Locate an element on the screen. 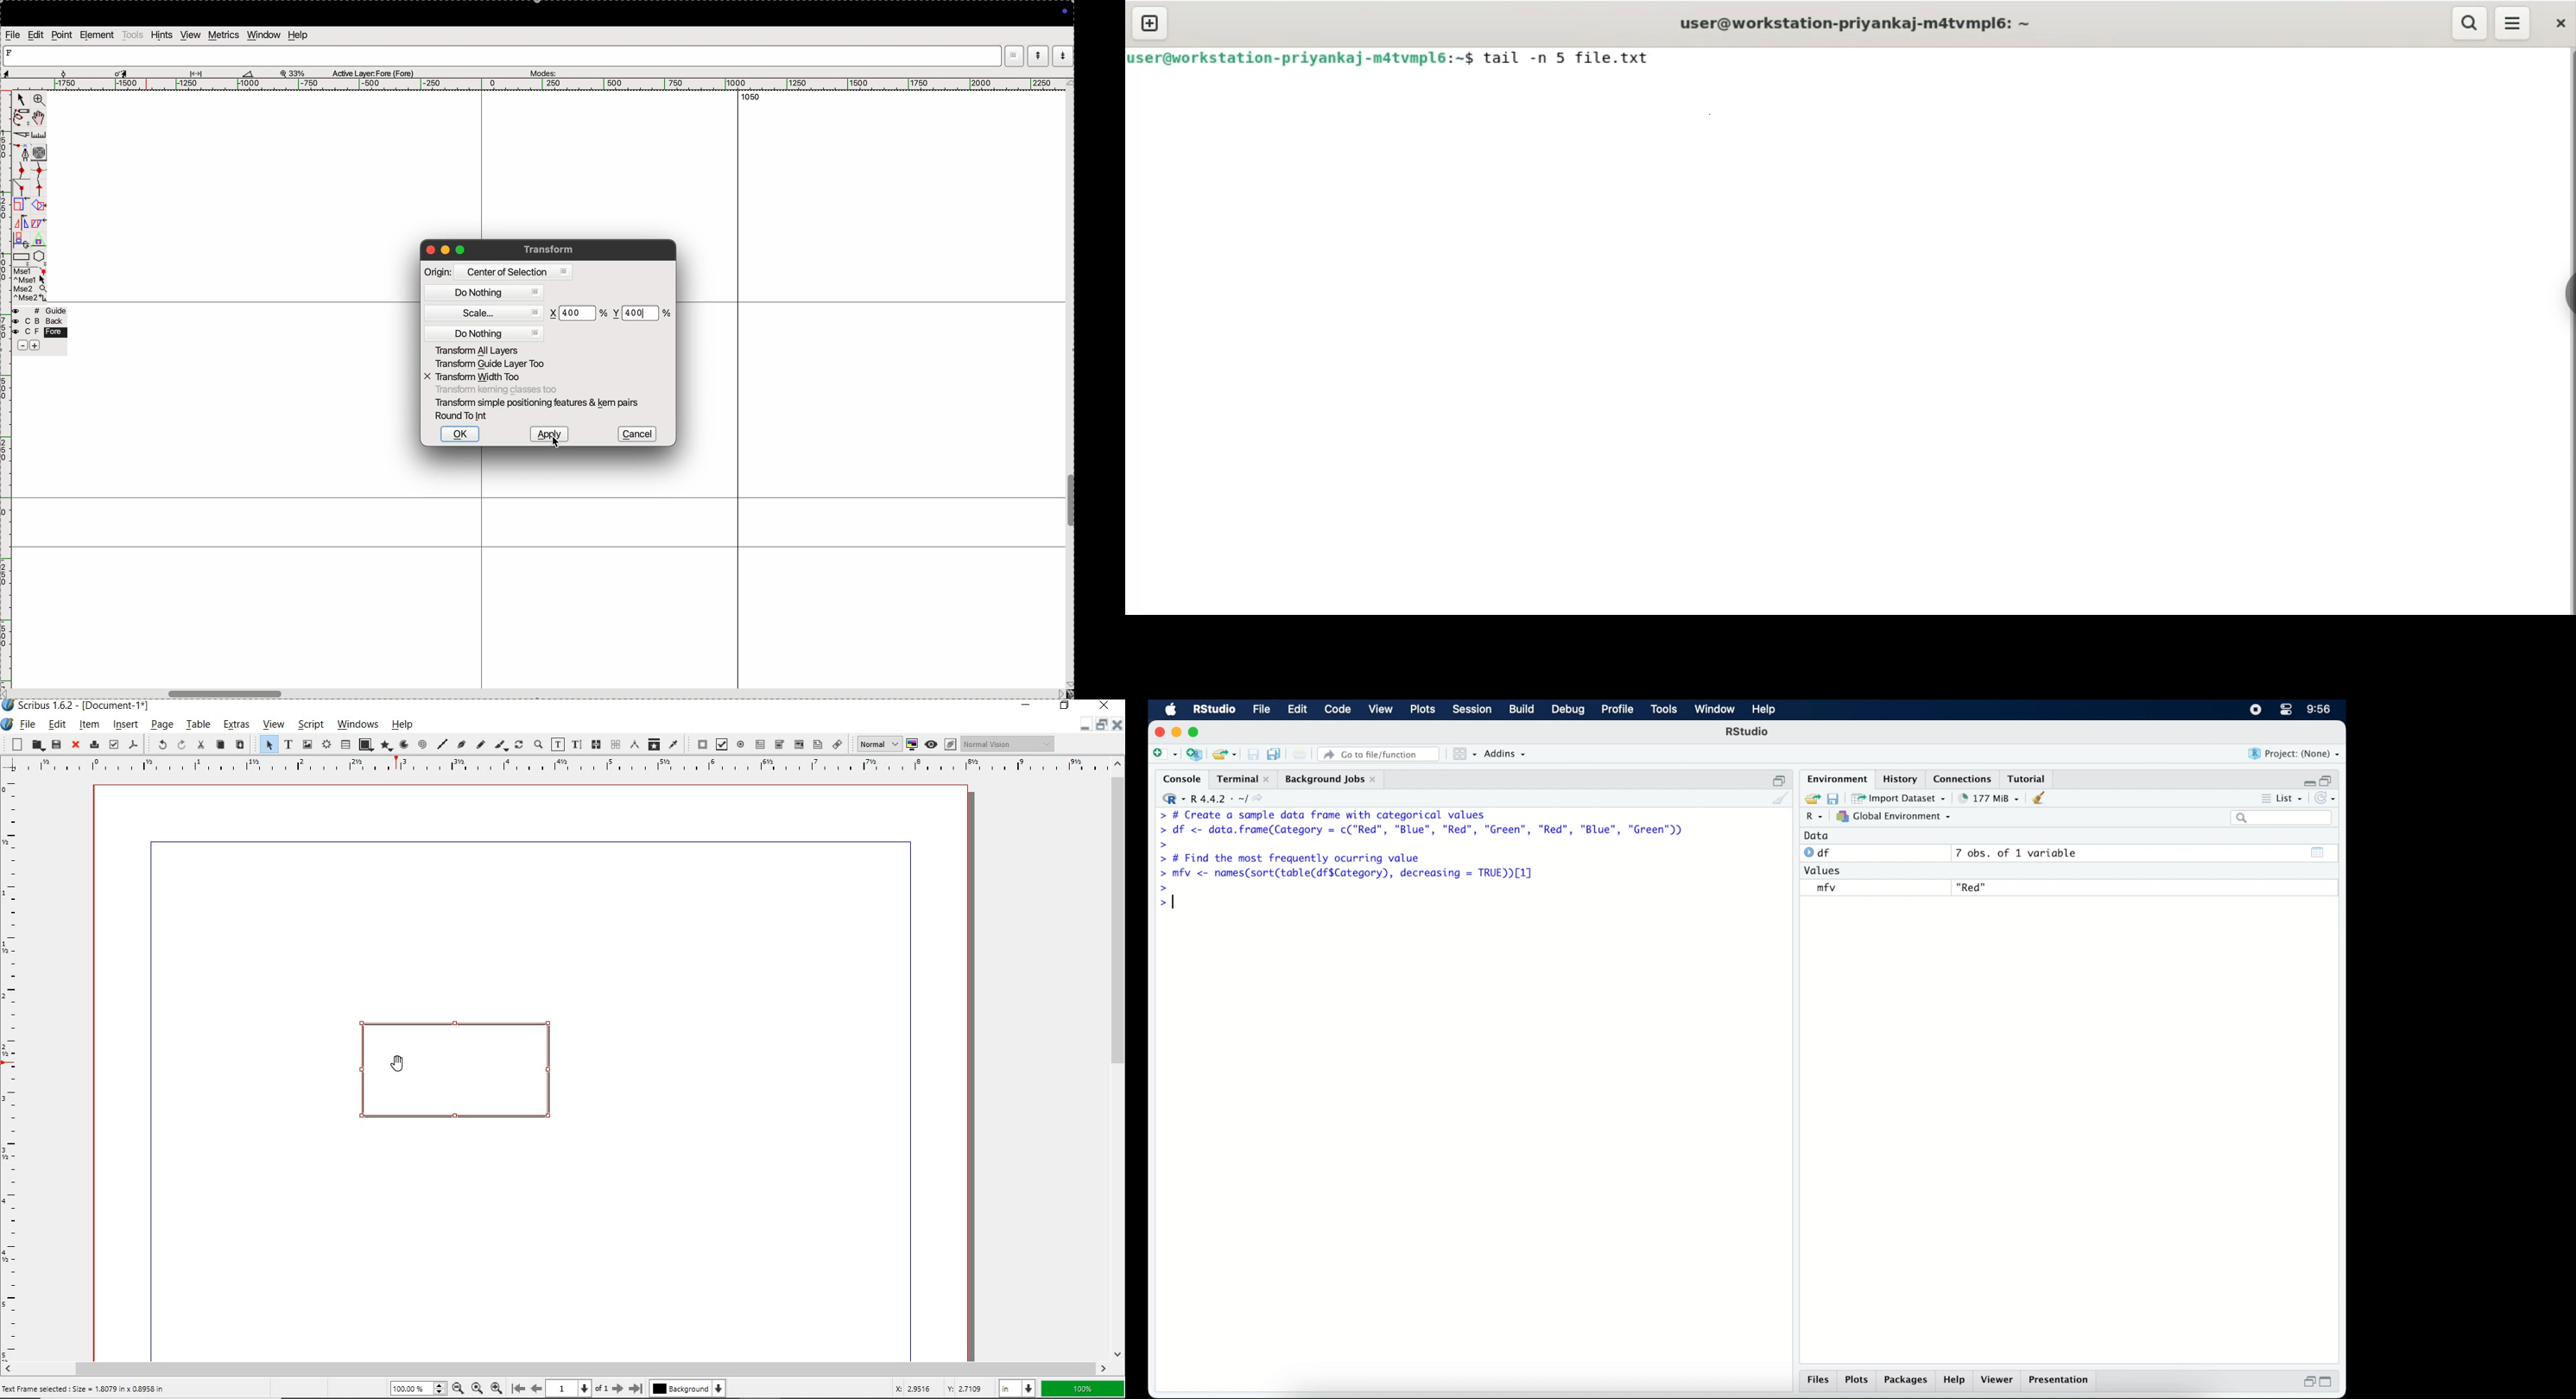 The width and height of the screenshot is (2576, 1400). search bar is located at coordinates (2283, 819).